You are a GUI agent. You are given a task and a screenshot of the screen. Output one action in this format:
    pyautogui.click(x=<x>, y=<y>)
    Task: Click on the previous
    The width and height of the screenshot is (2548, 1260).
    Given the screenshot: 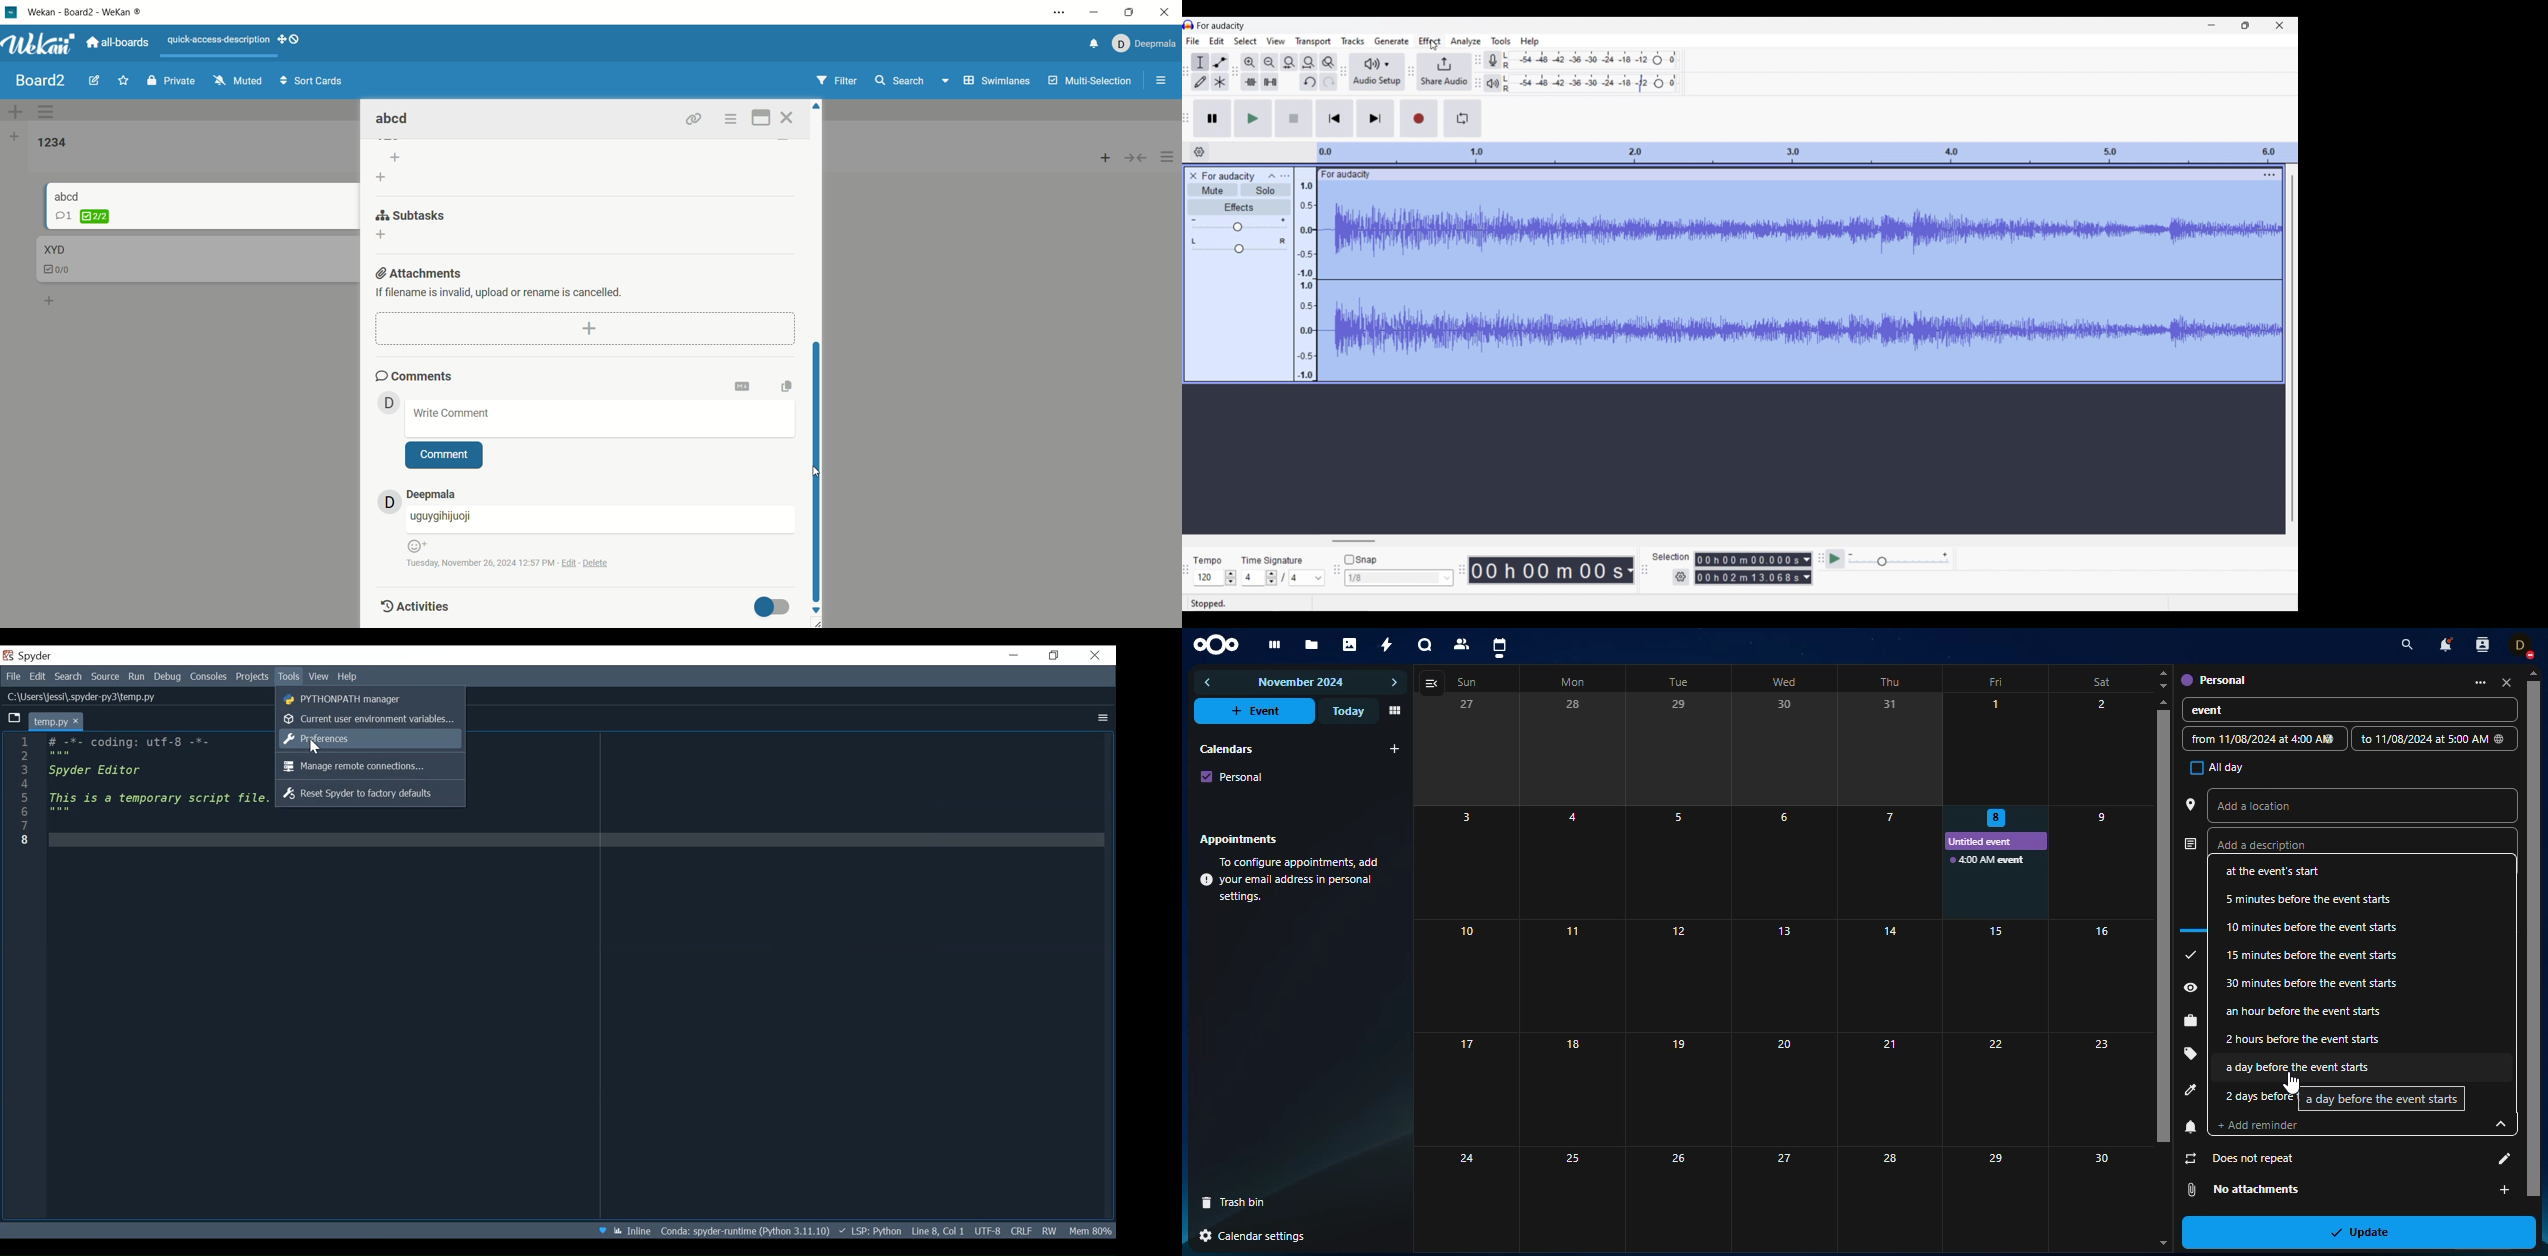 What is the action you would take?
    pyautogui.click(x=1209, y=682)
    